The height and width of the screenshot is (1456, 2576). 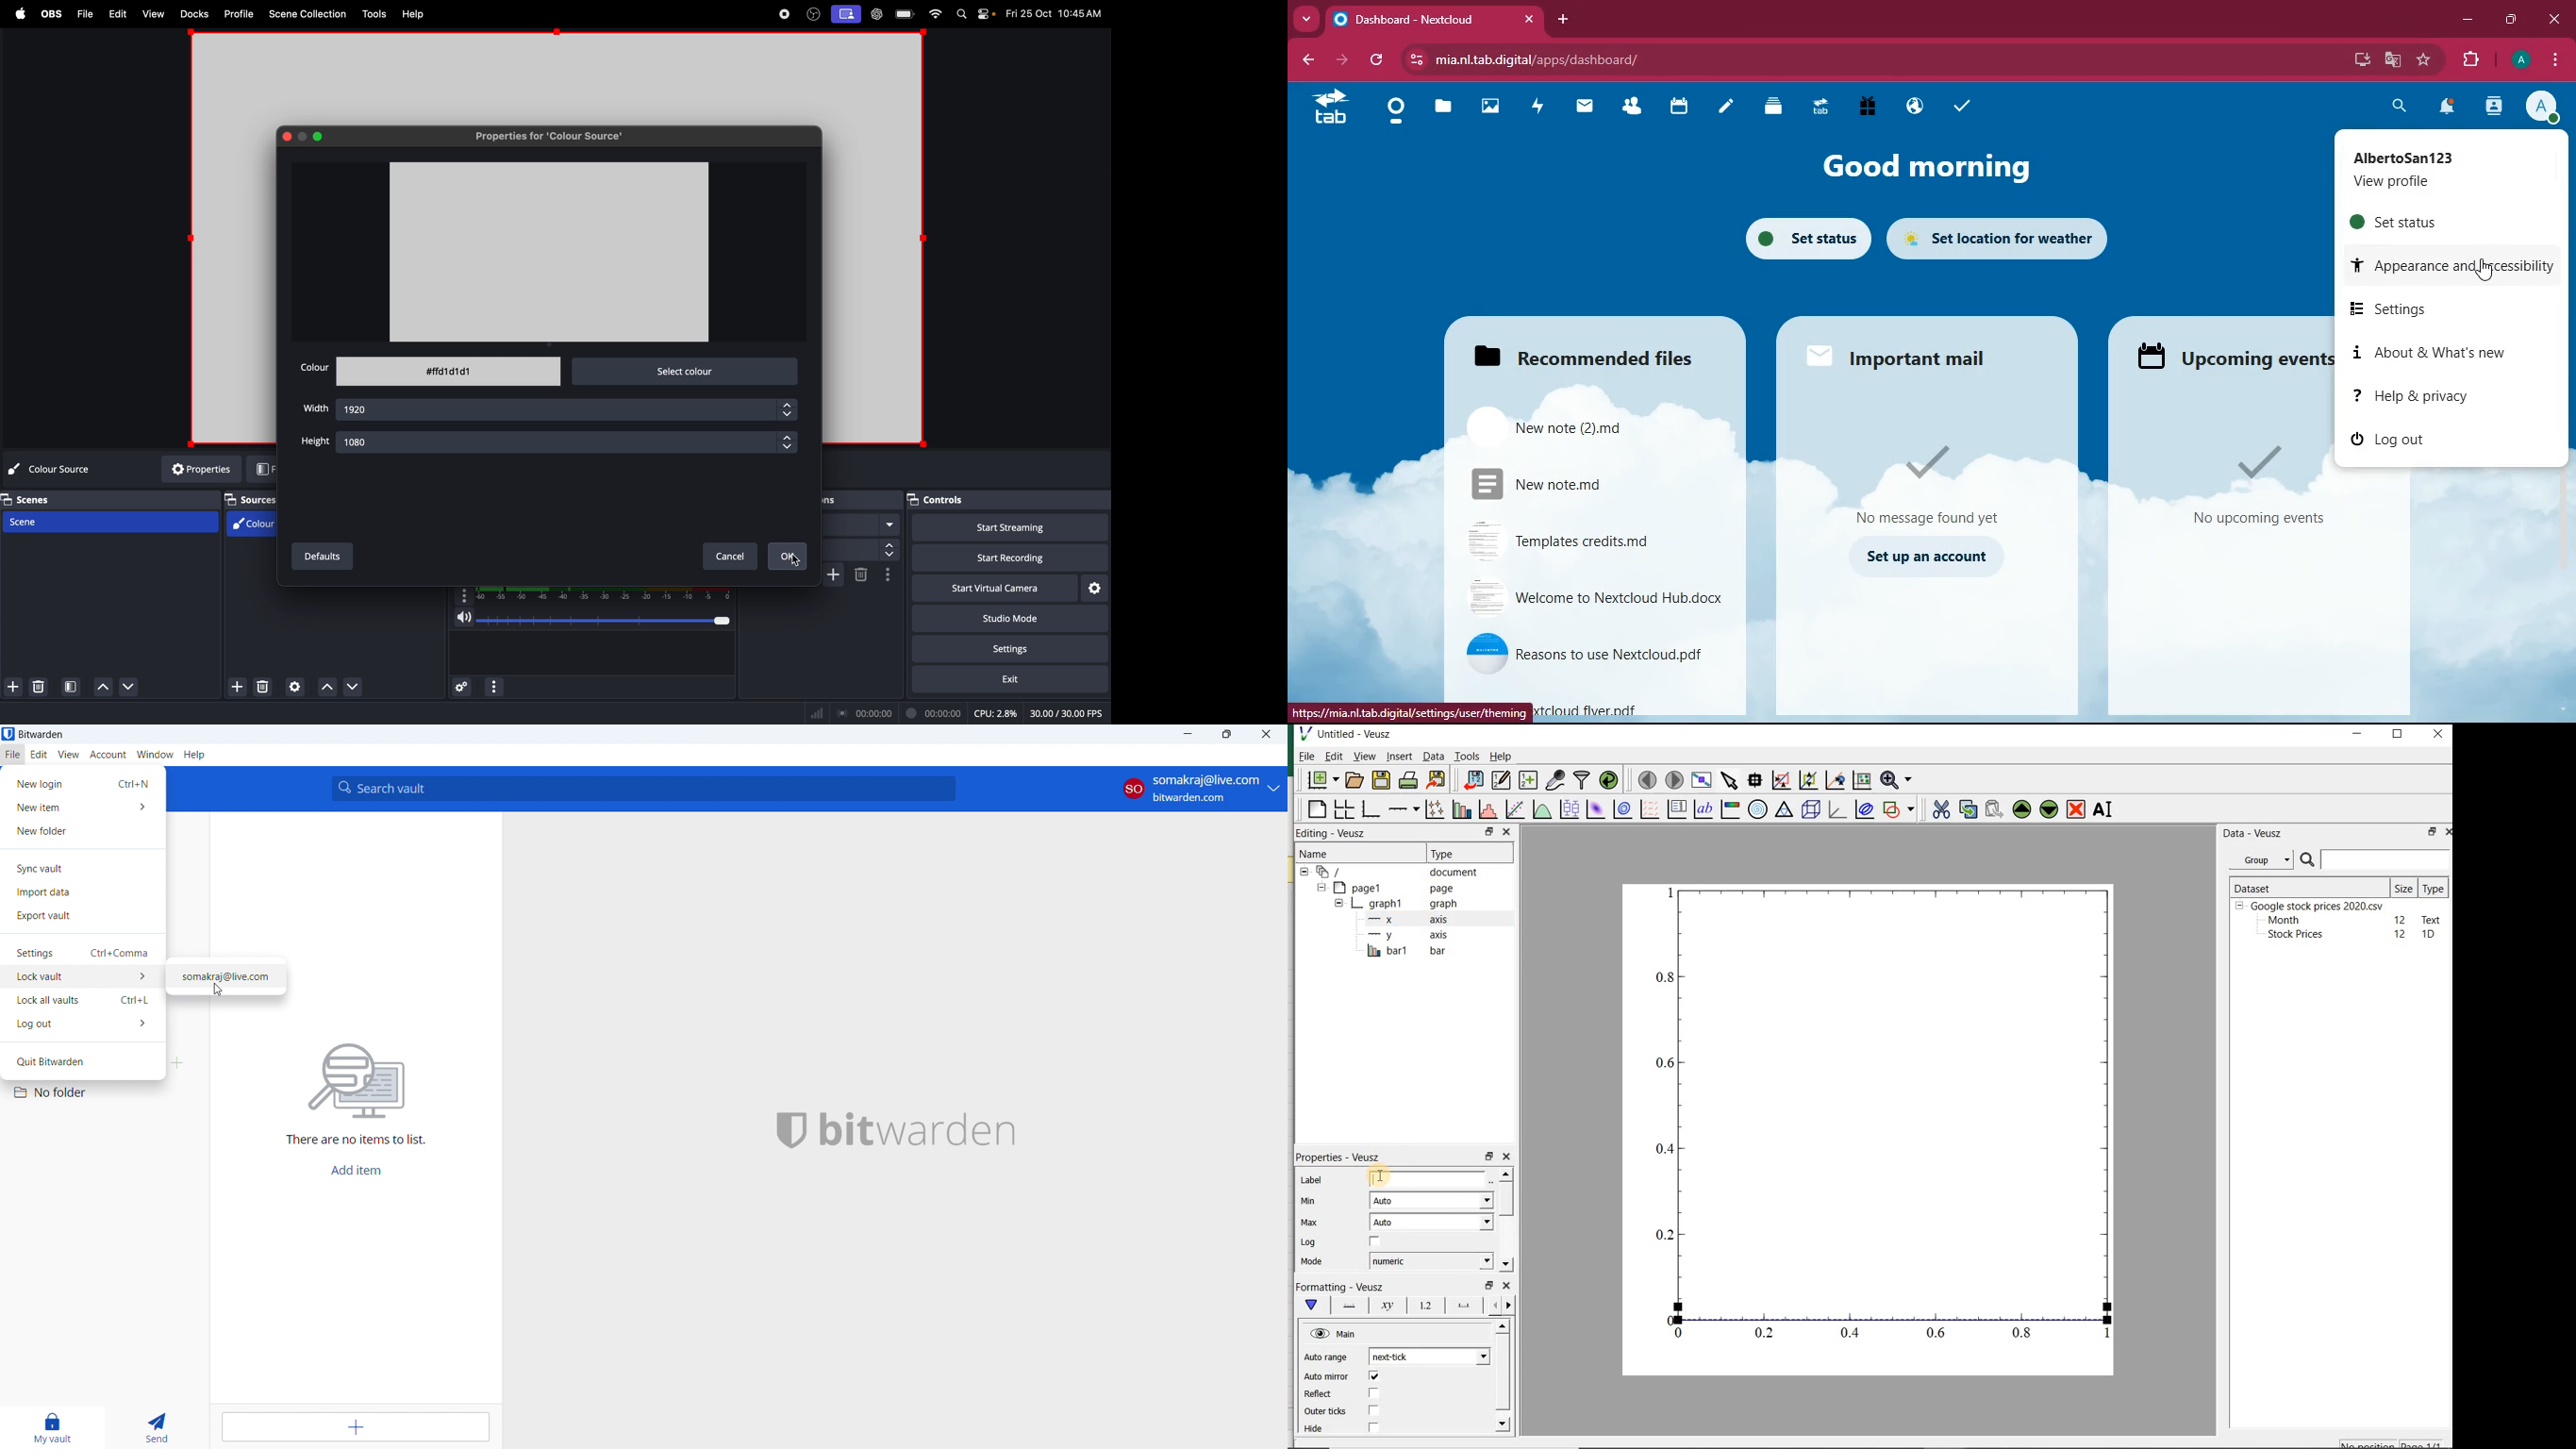 I want to click on set up an account, so click(x=1932, y=558).